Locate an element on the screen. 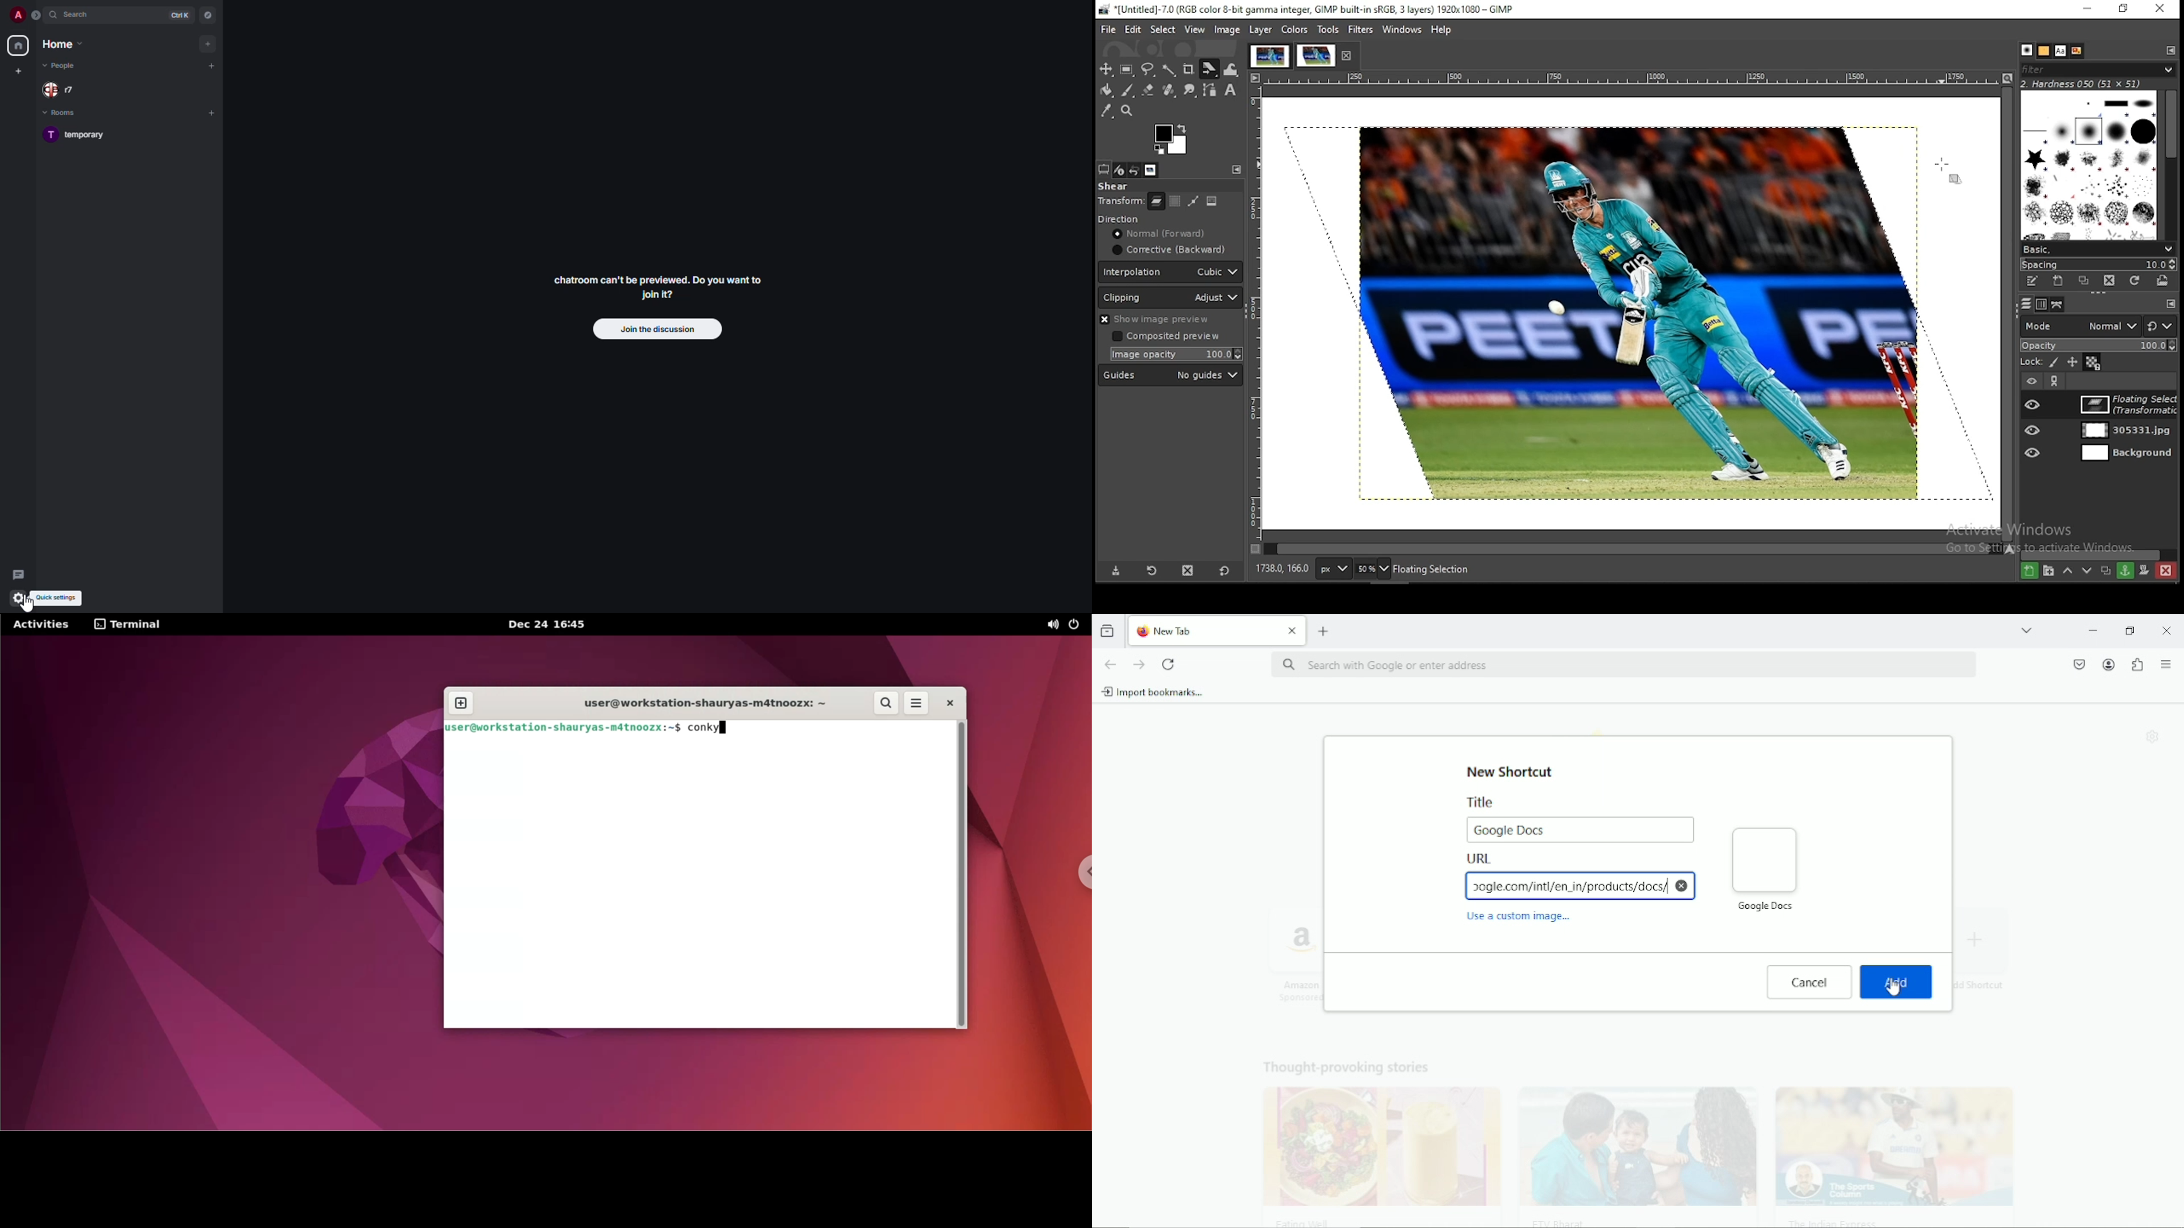 This screenshot has height=1232, width=2184. cancel is located at coordinates (1810, 982).